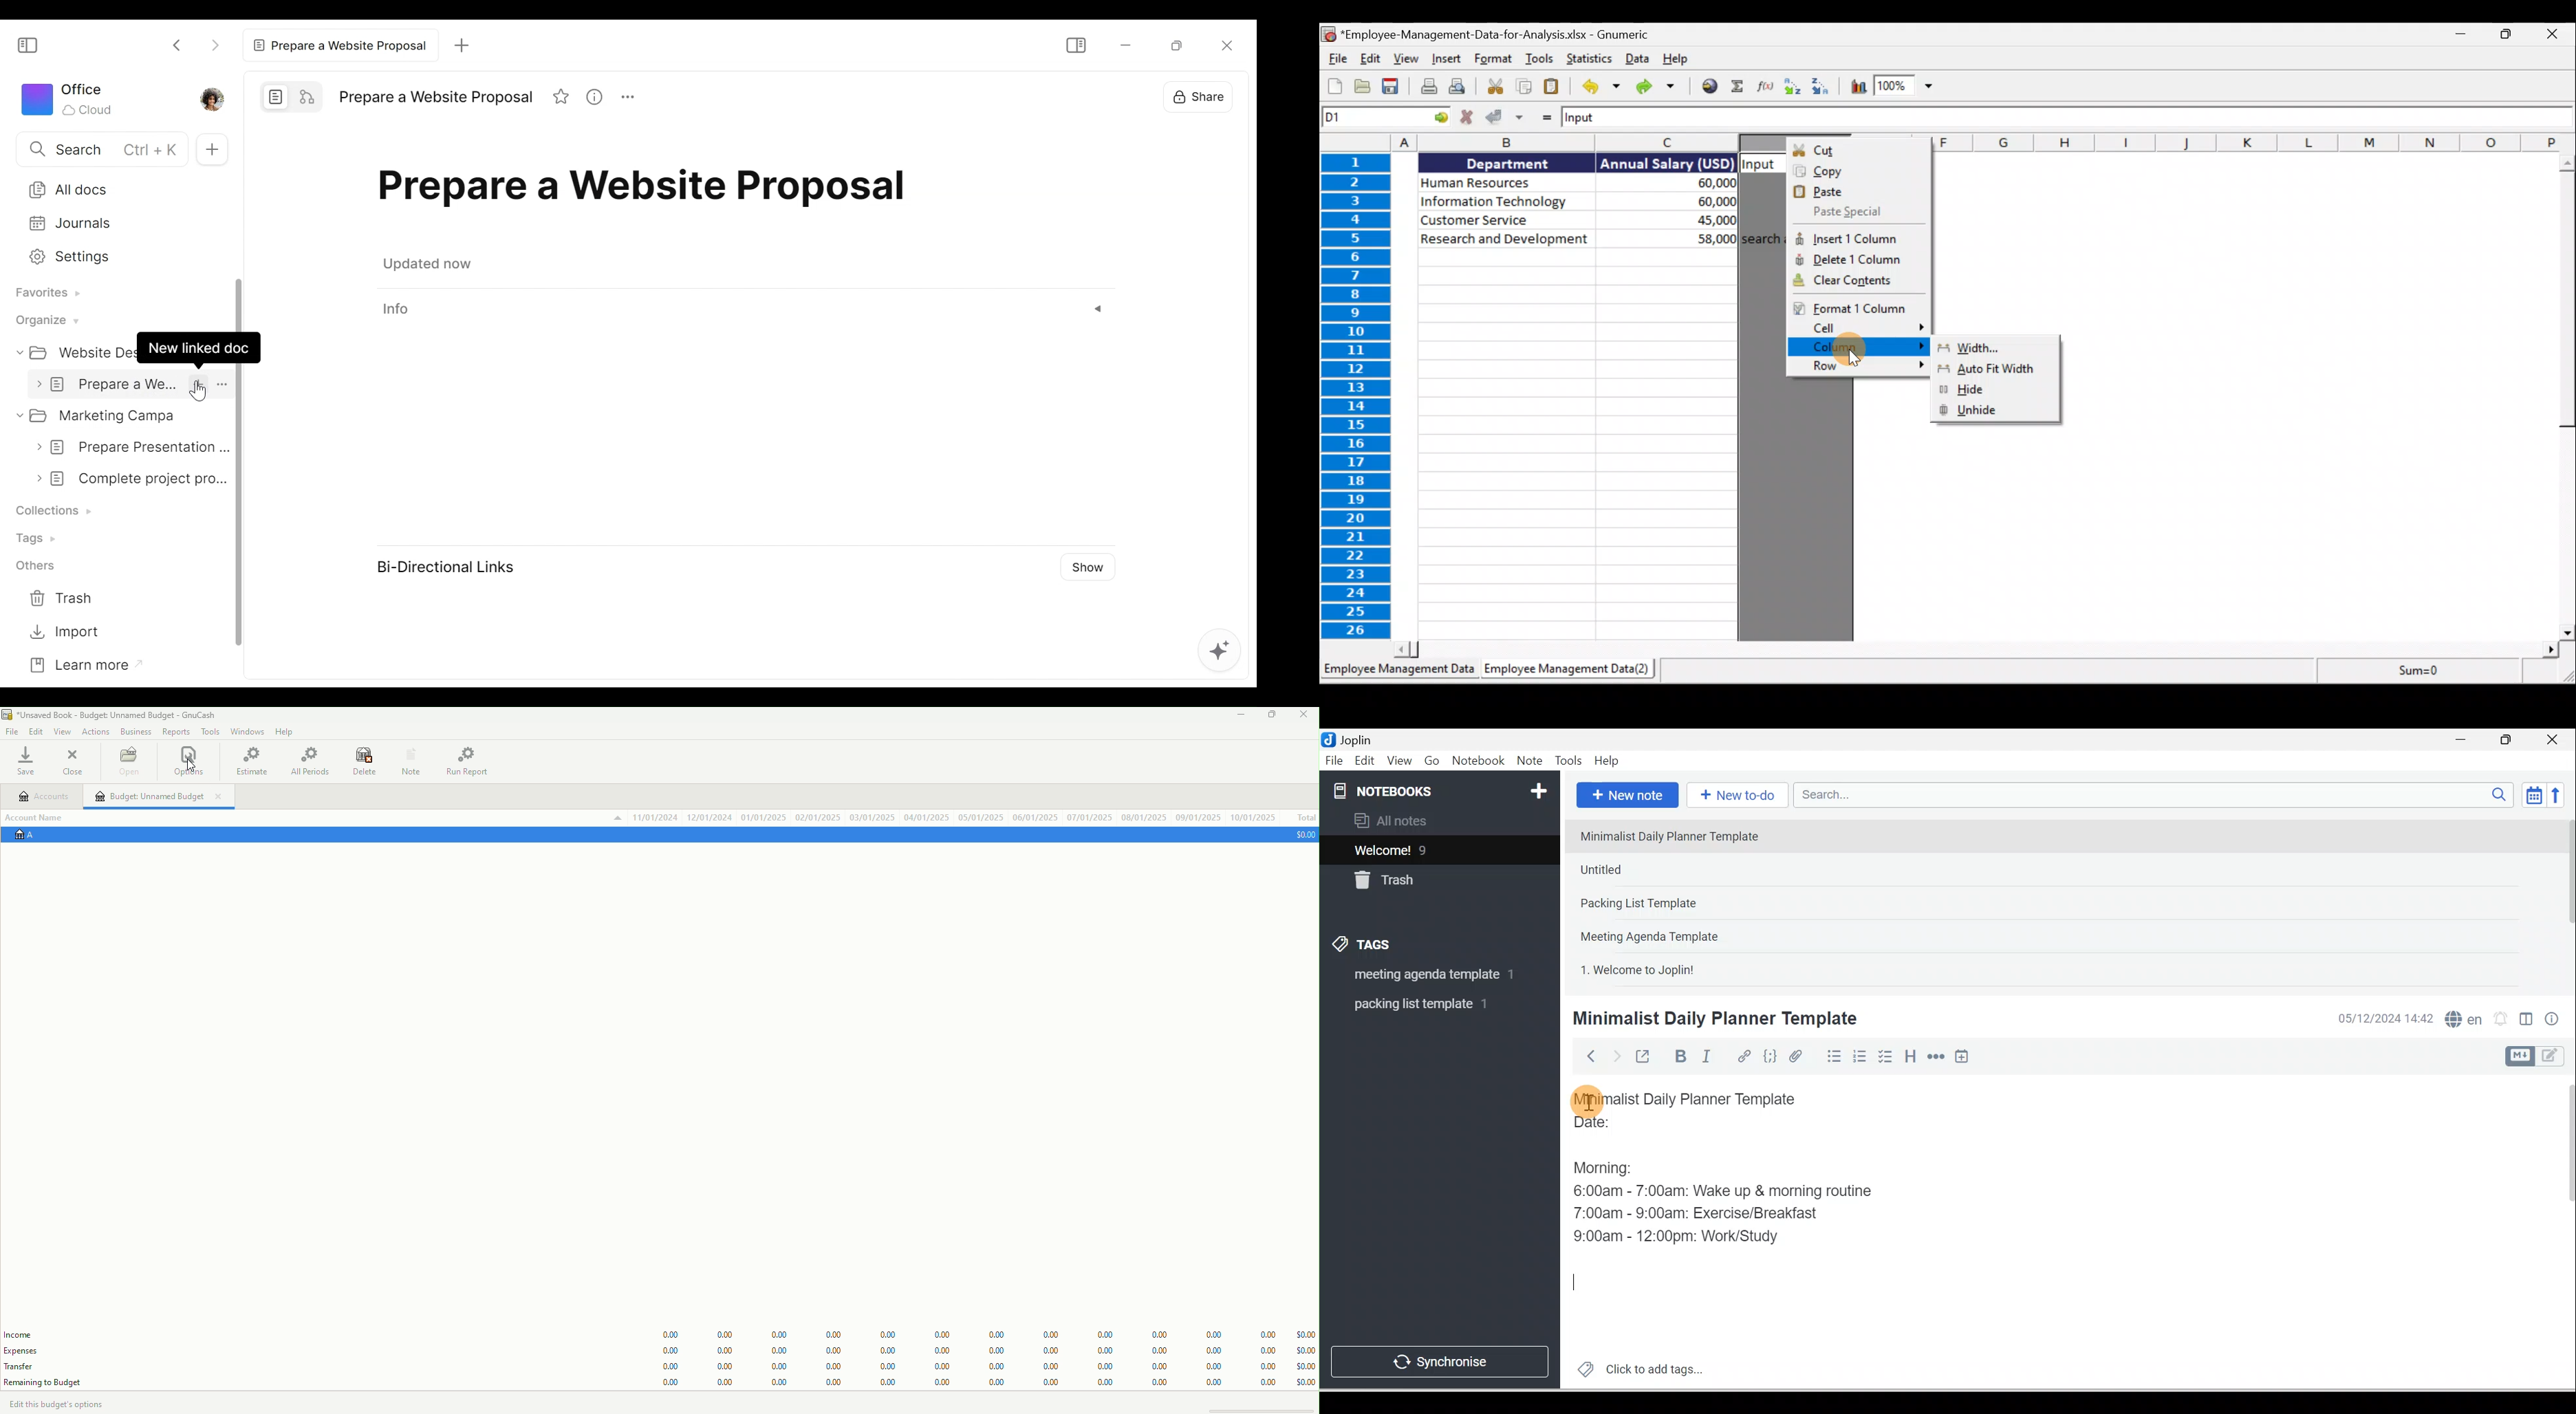  What do you see at coordinates (202, 390) in the screenshot?
I see `Cursor` at bounding box center [202, 390].